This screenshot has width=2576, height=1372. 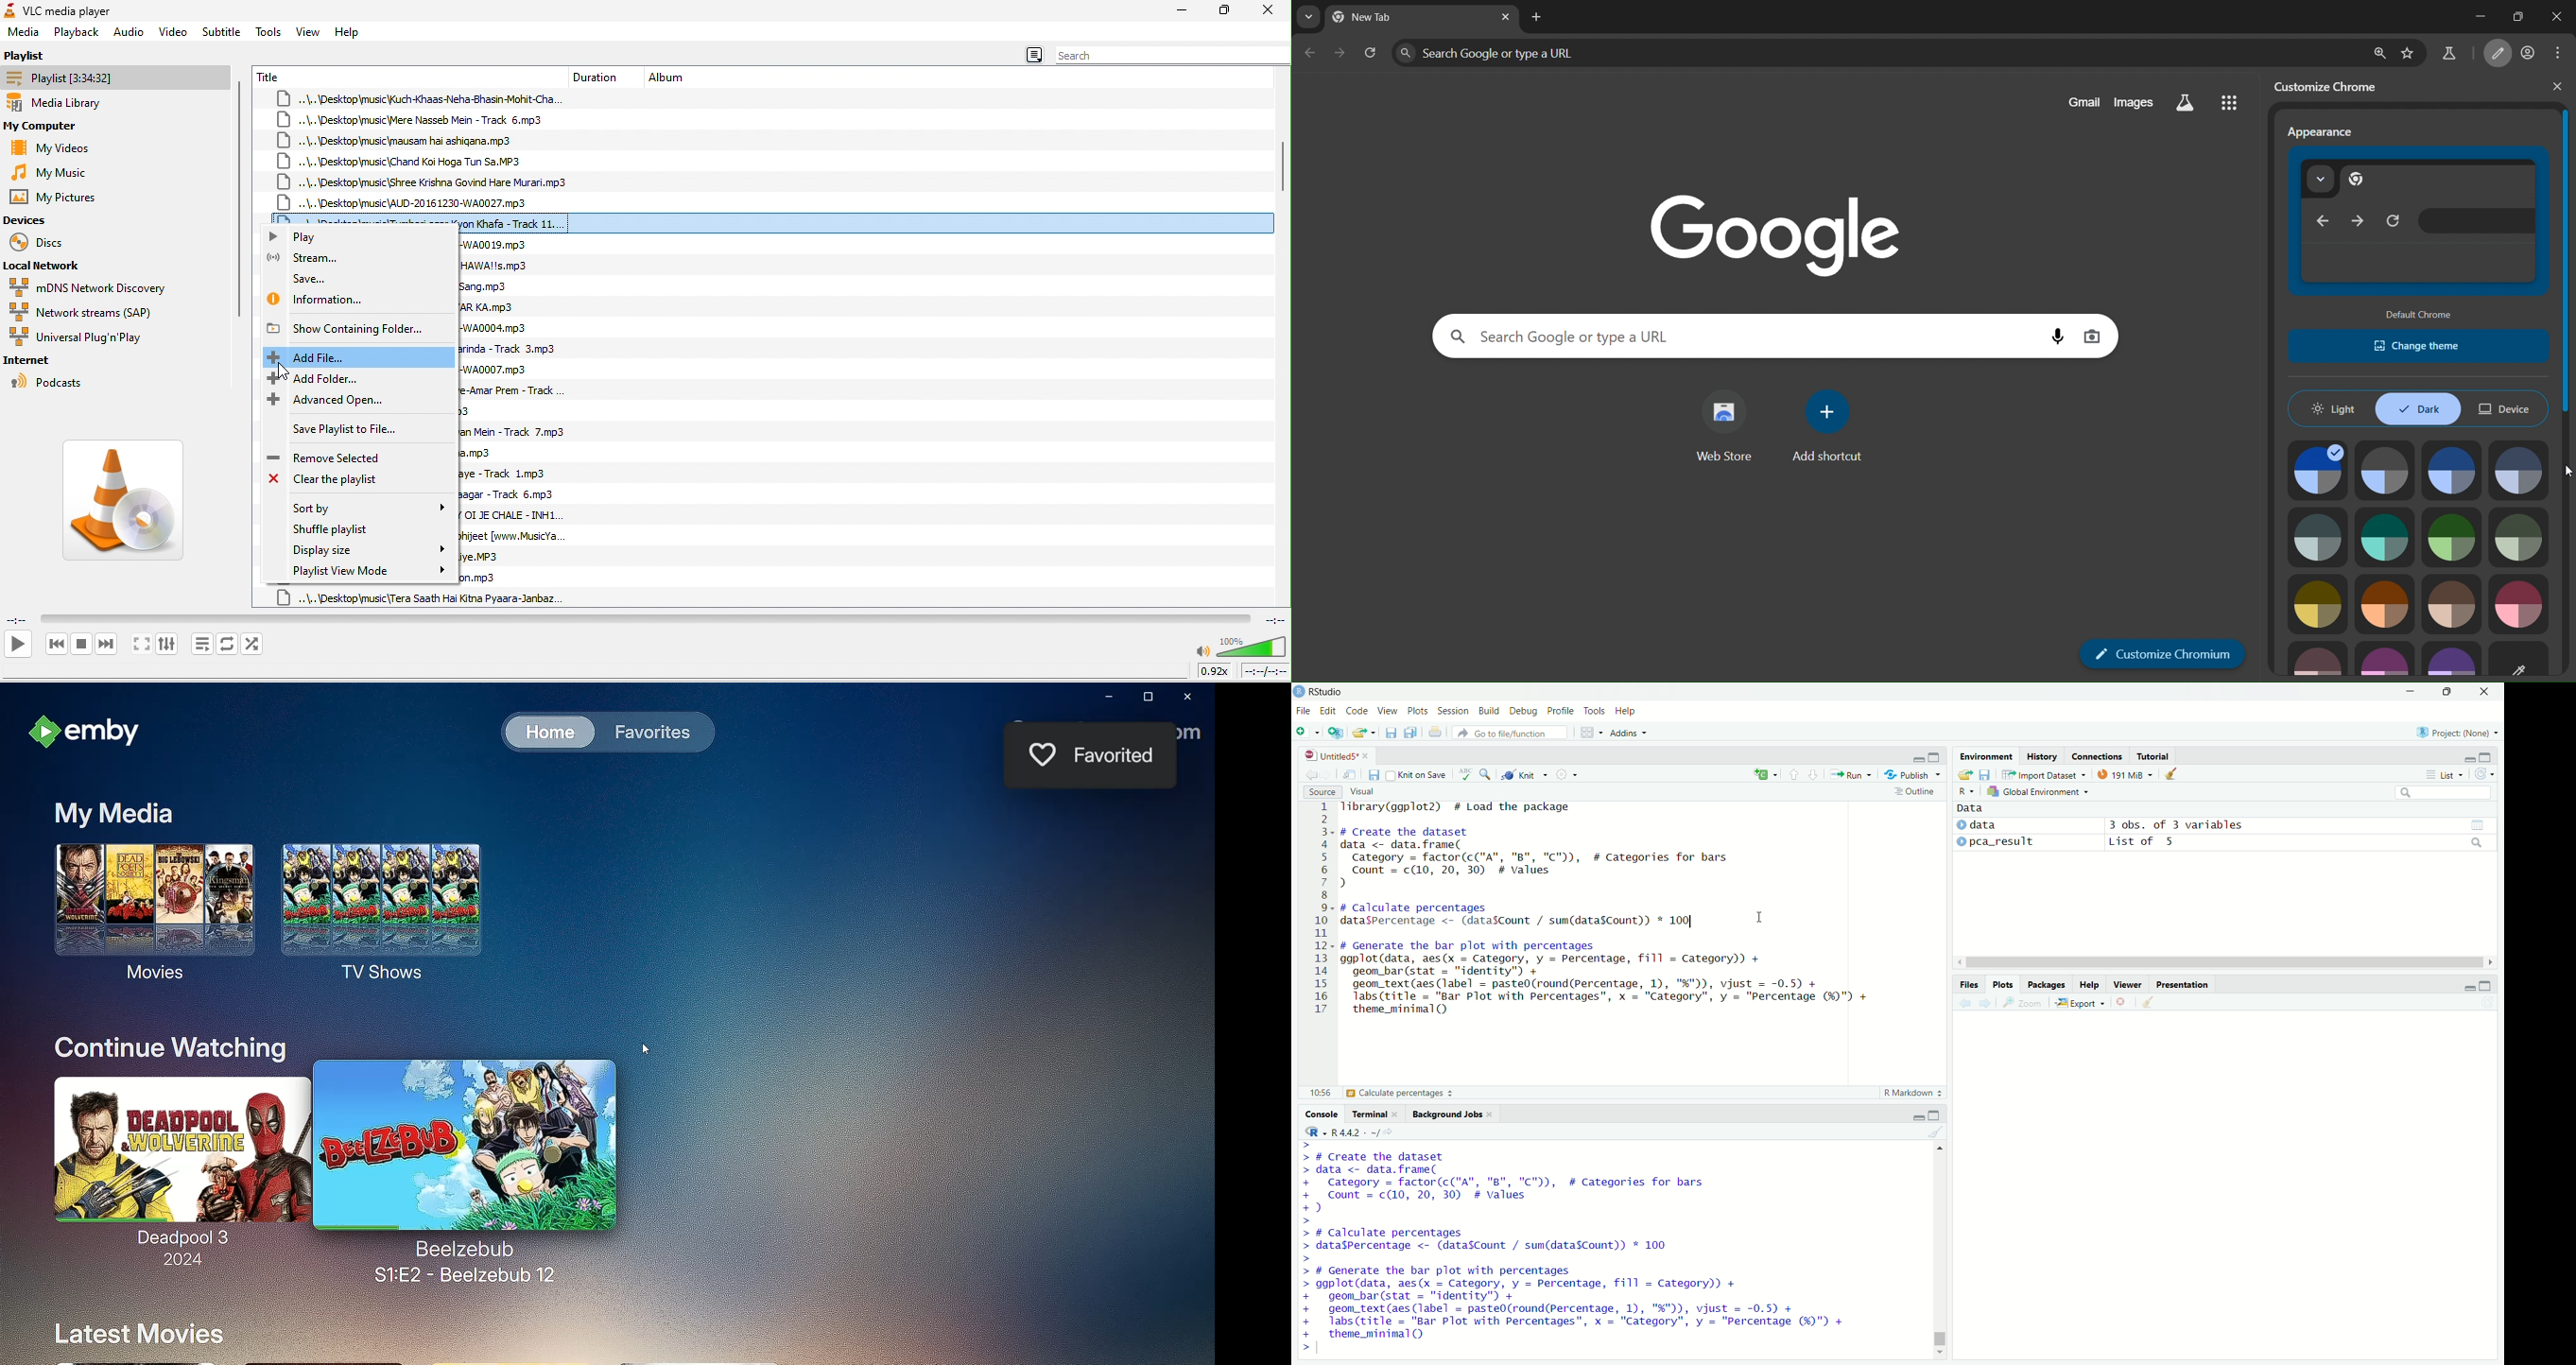 What do you see at coordinates (1589, 732) in the screenshot?
I see `workspace panes` at bounding box center [1589, 732].